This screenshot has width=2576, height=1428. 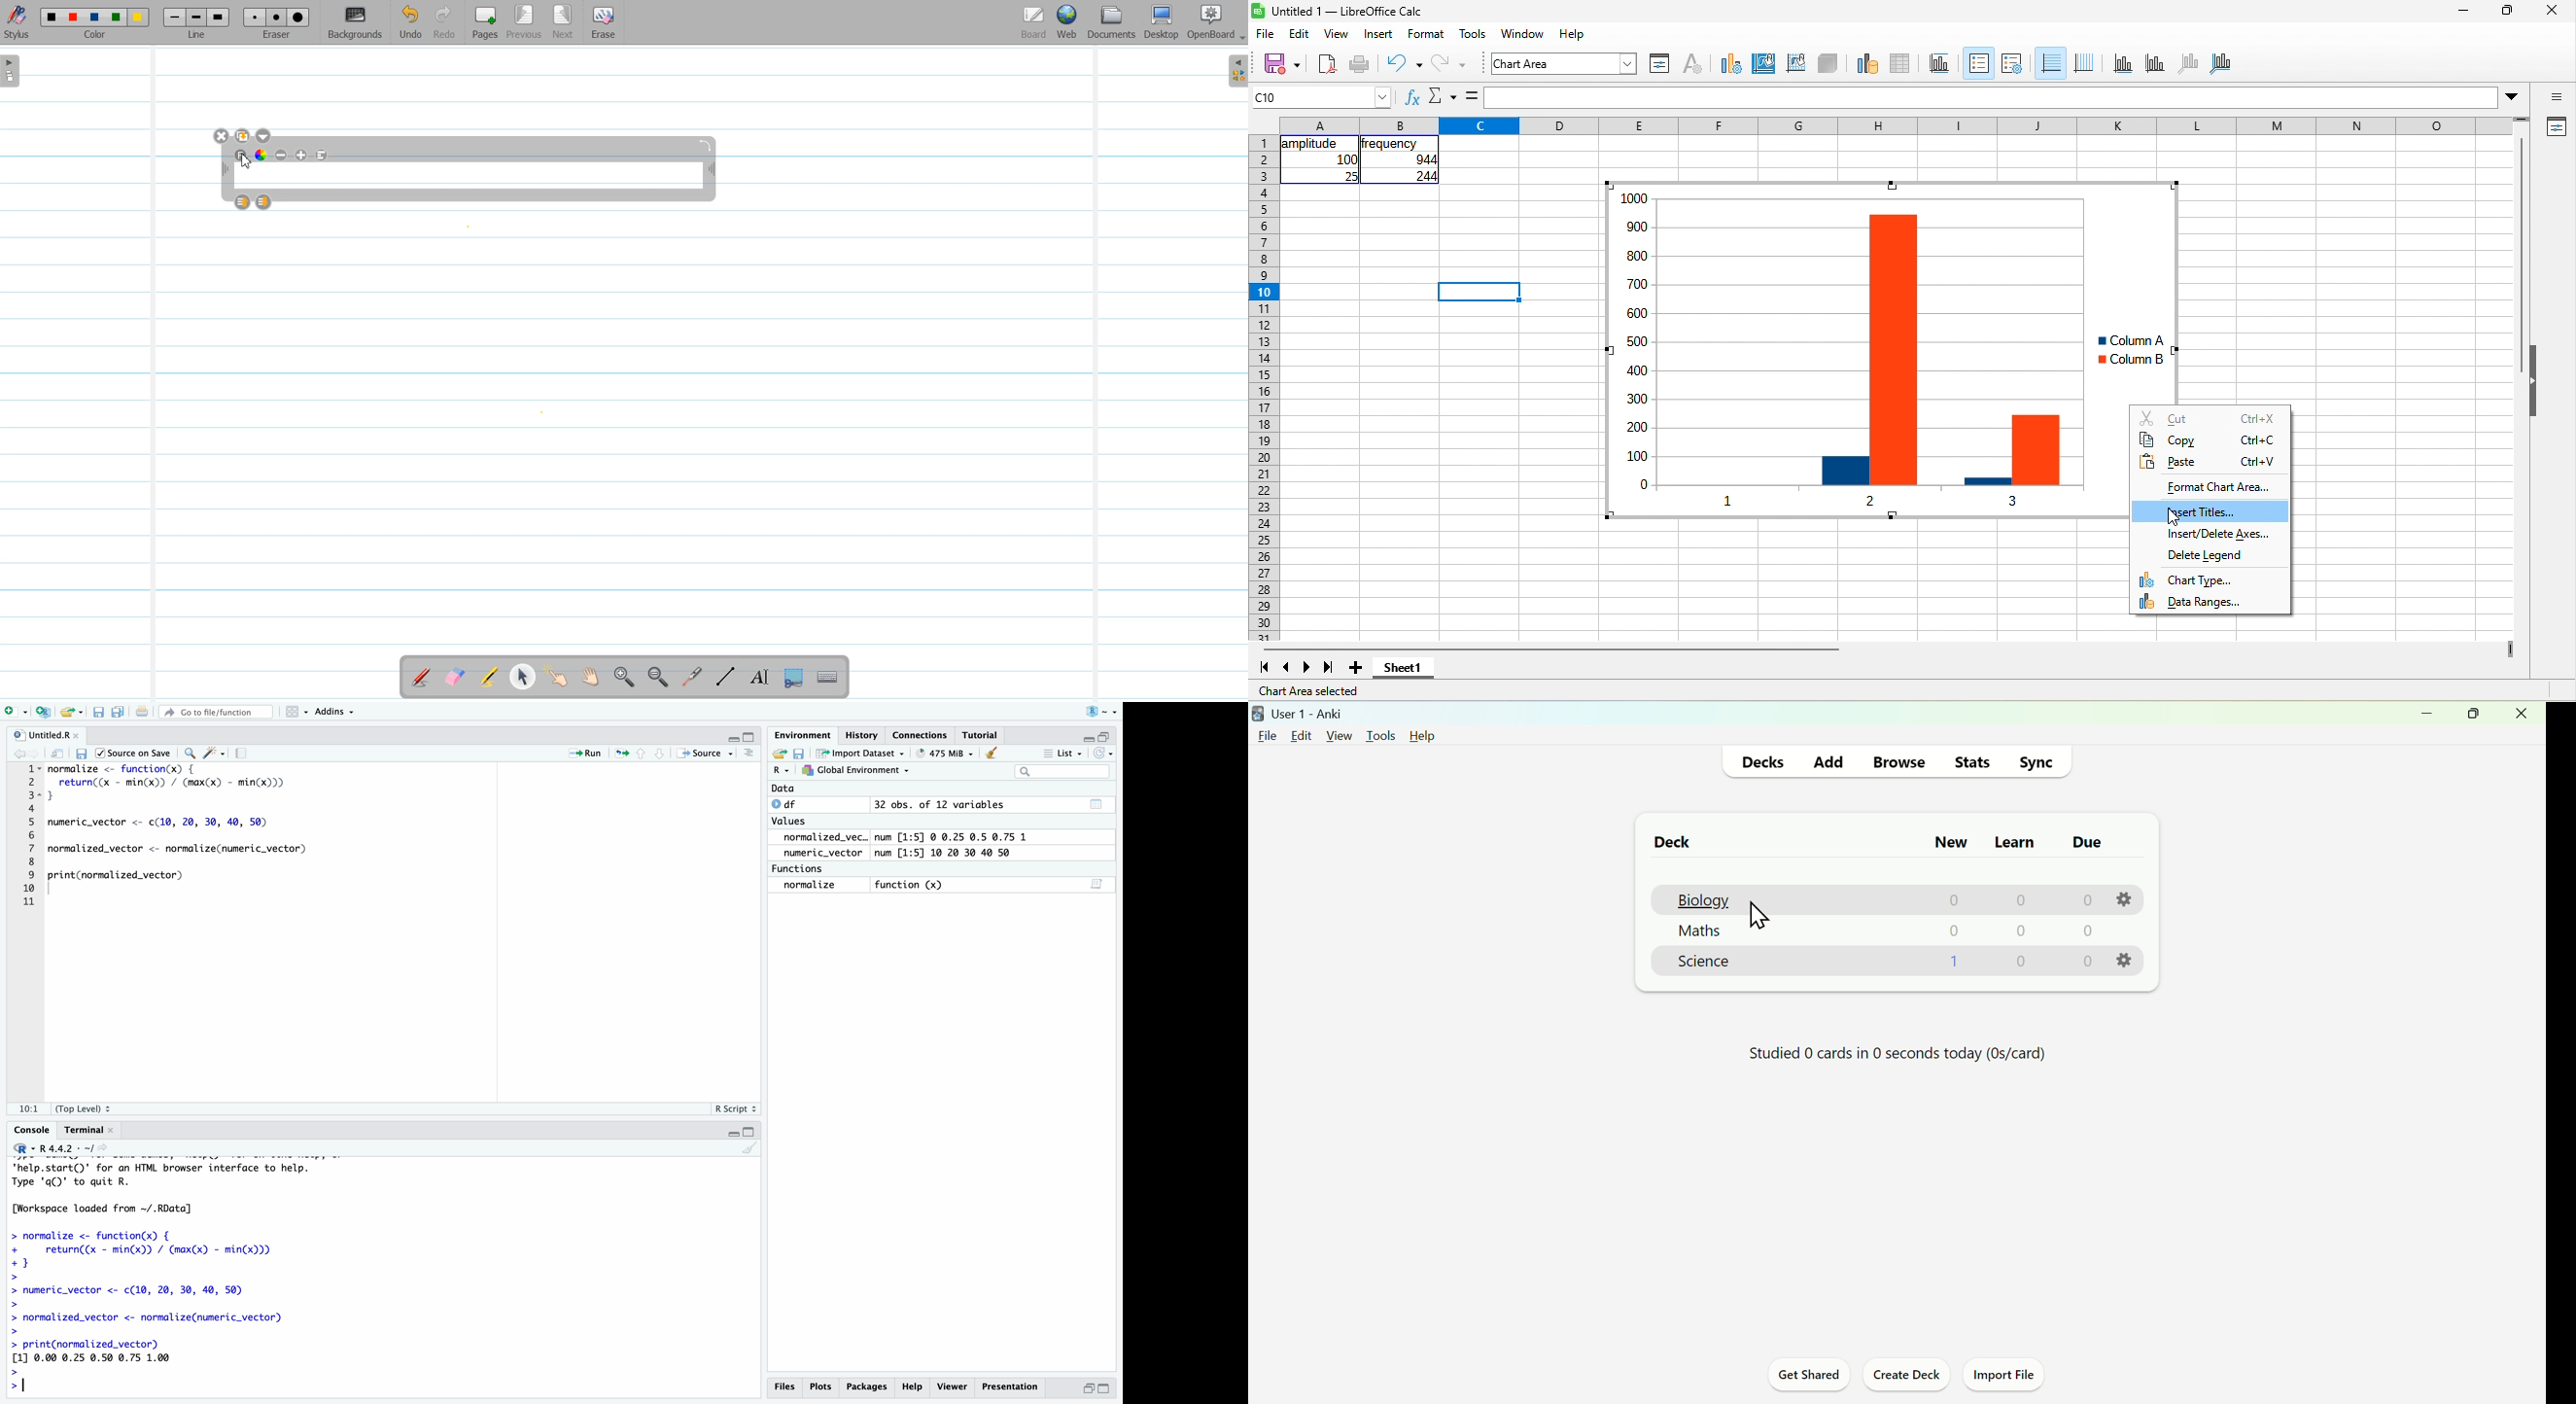 I want to click on Minimize, so click(x=1087, y=1388).